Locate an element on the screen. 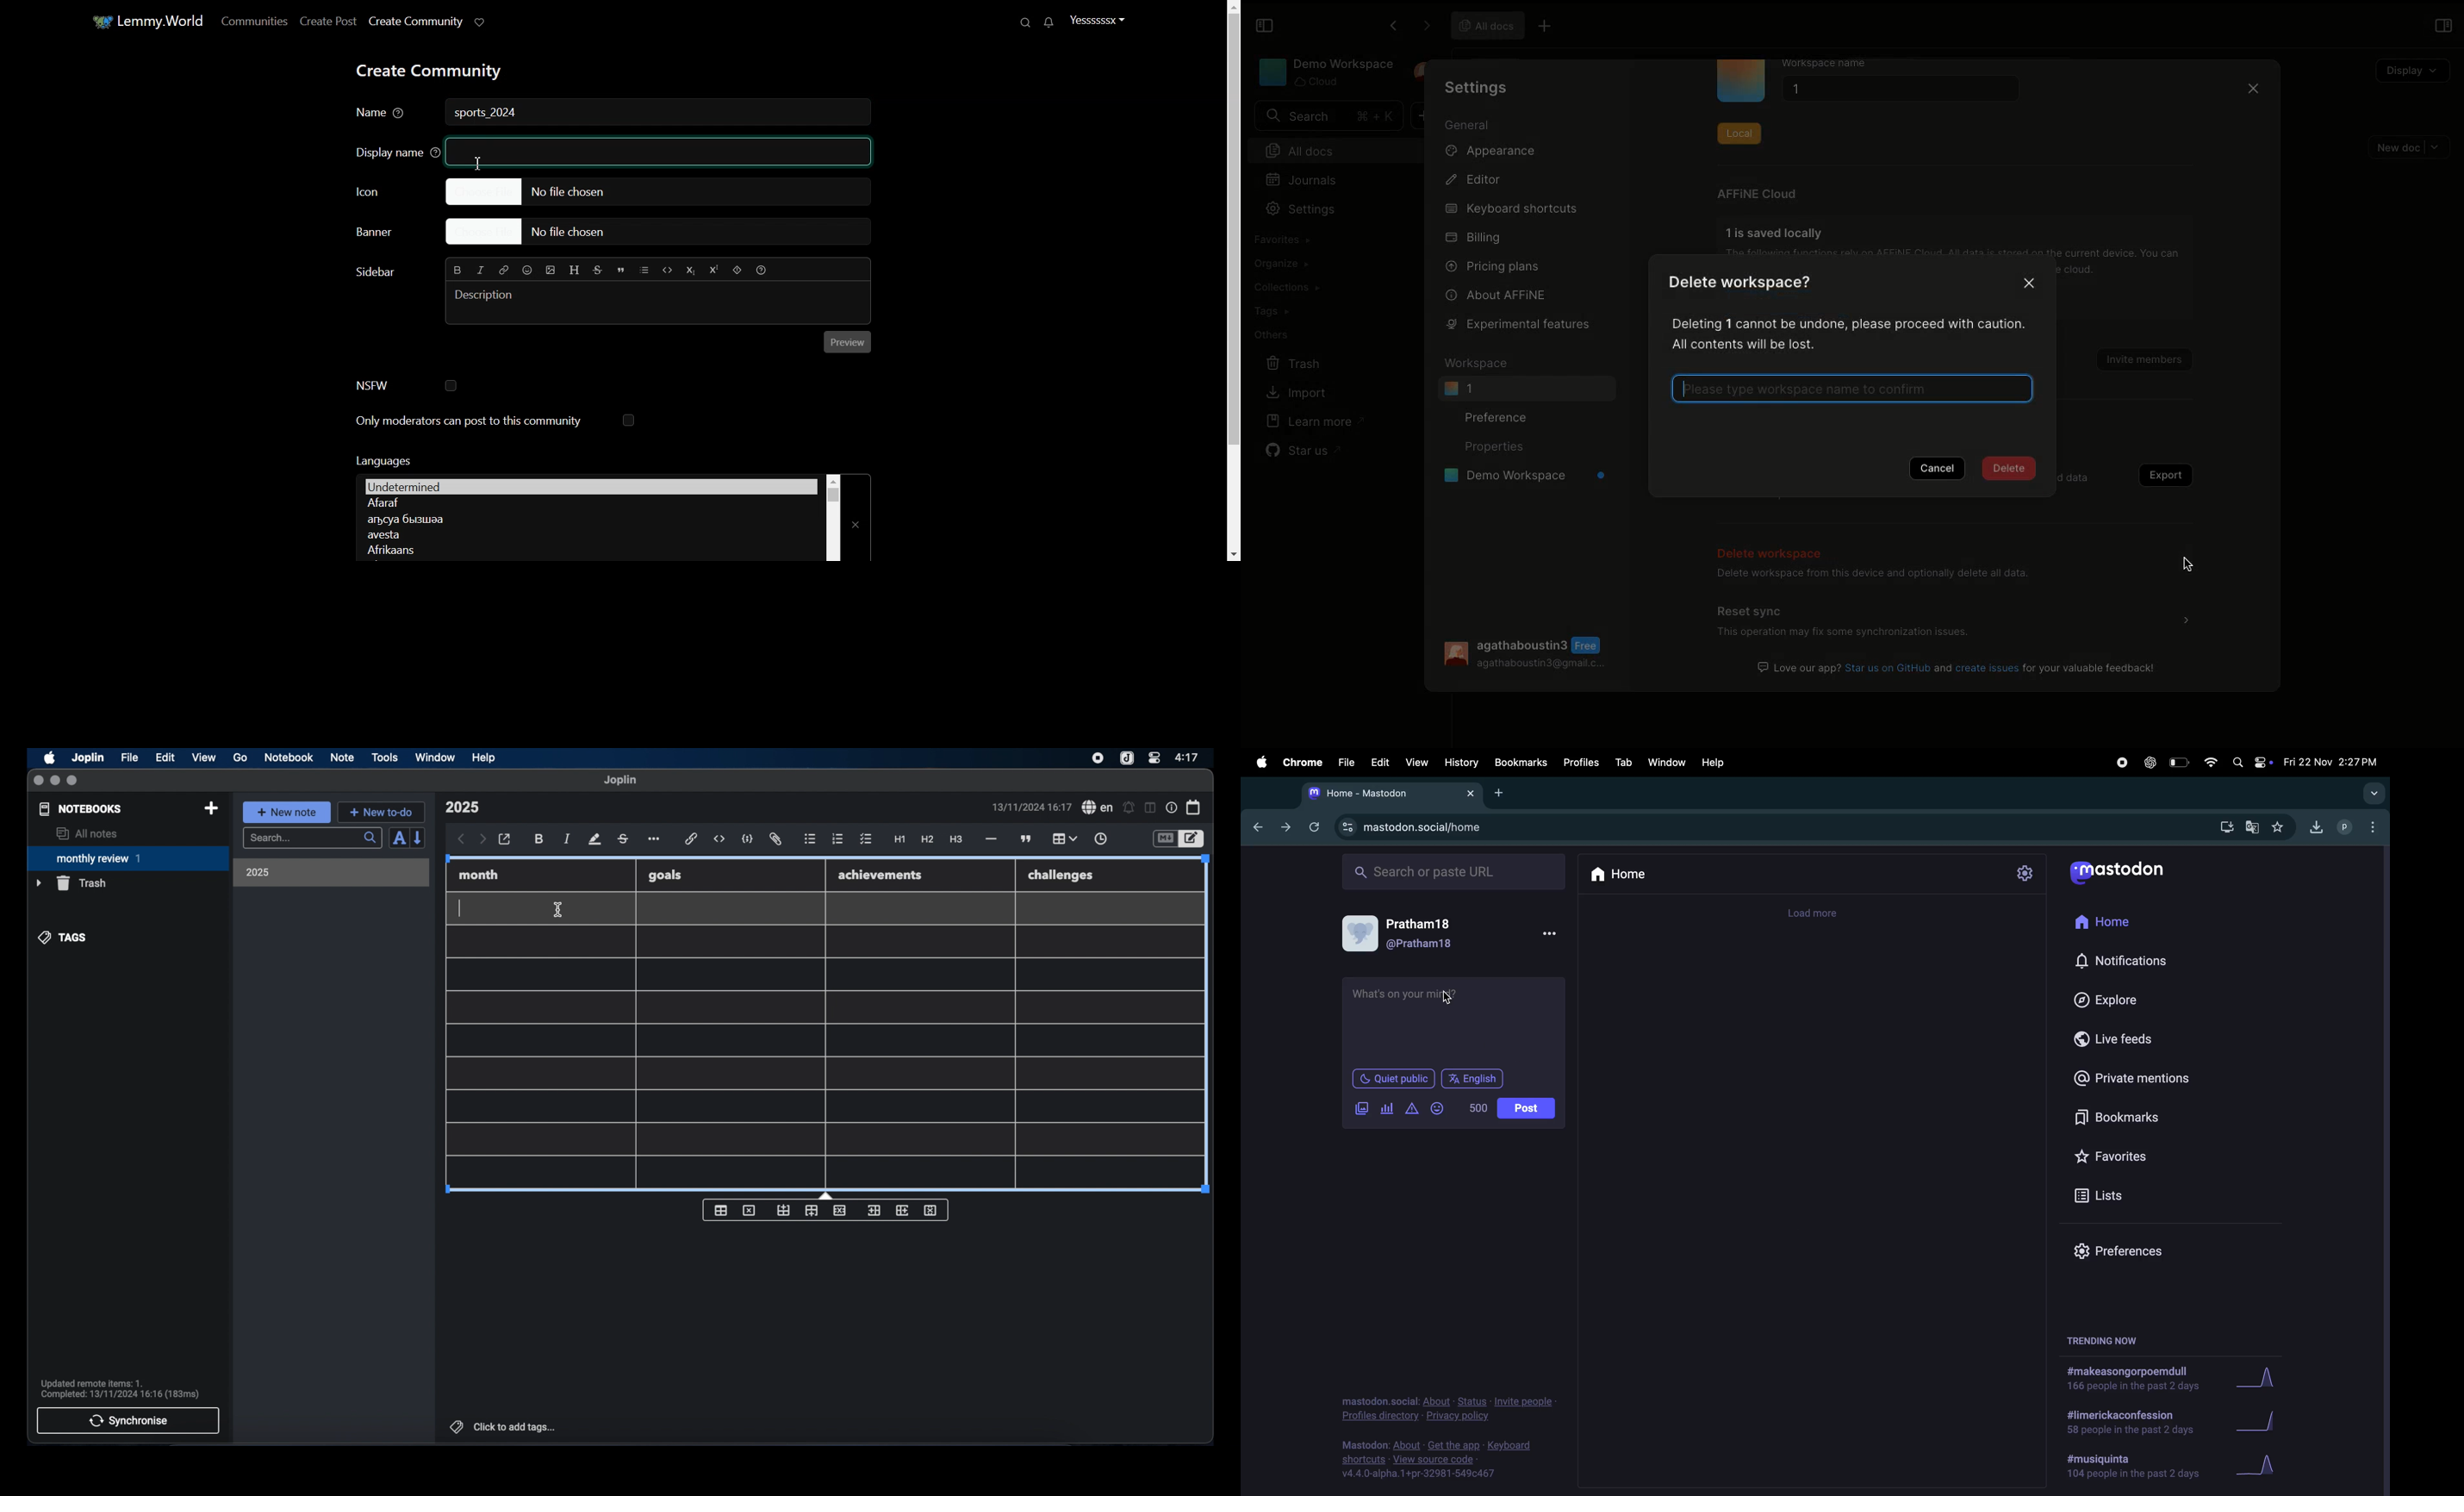  attach file is located at coordinates (775, 839).